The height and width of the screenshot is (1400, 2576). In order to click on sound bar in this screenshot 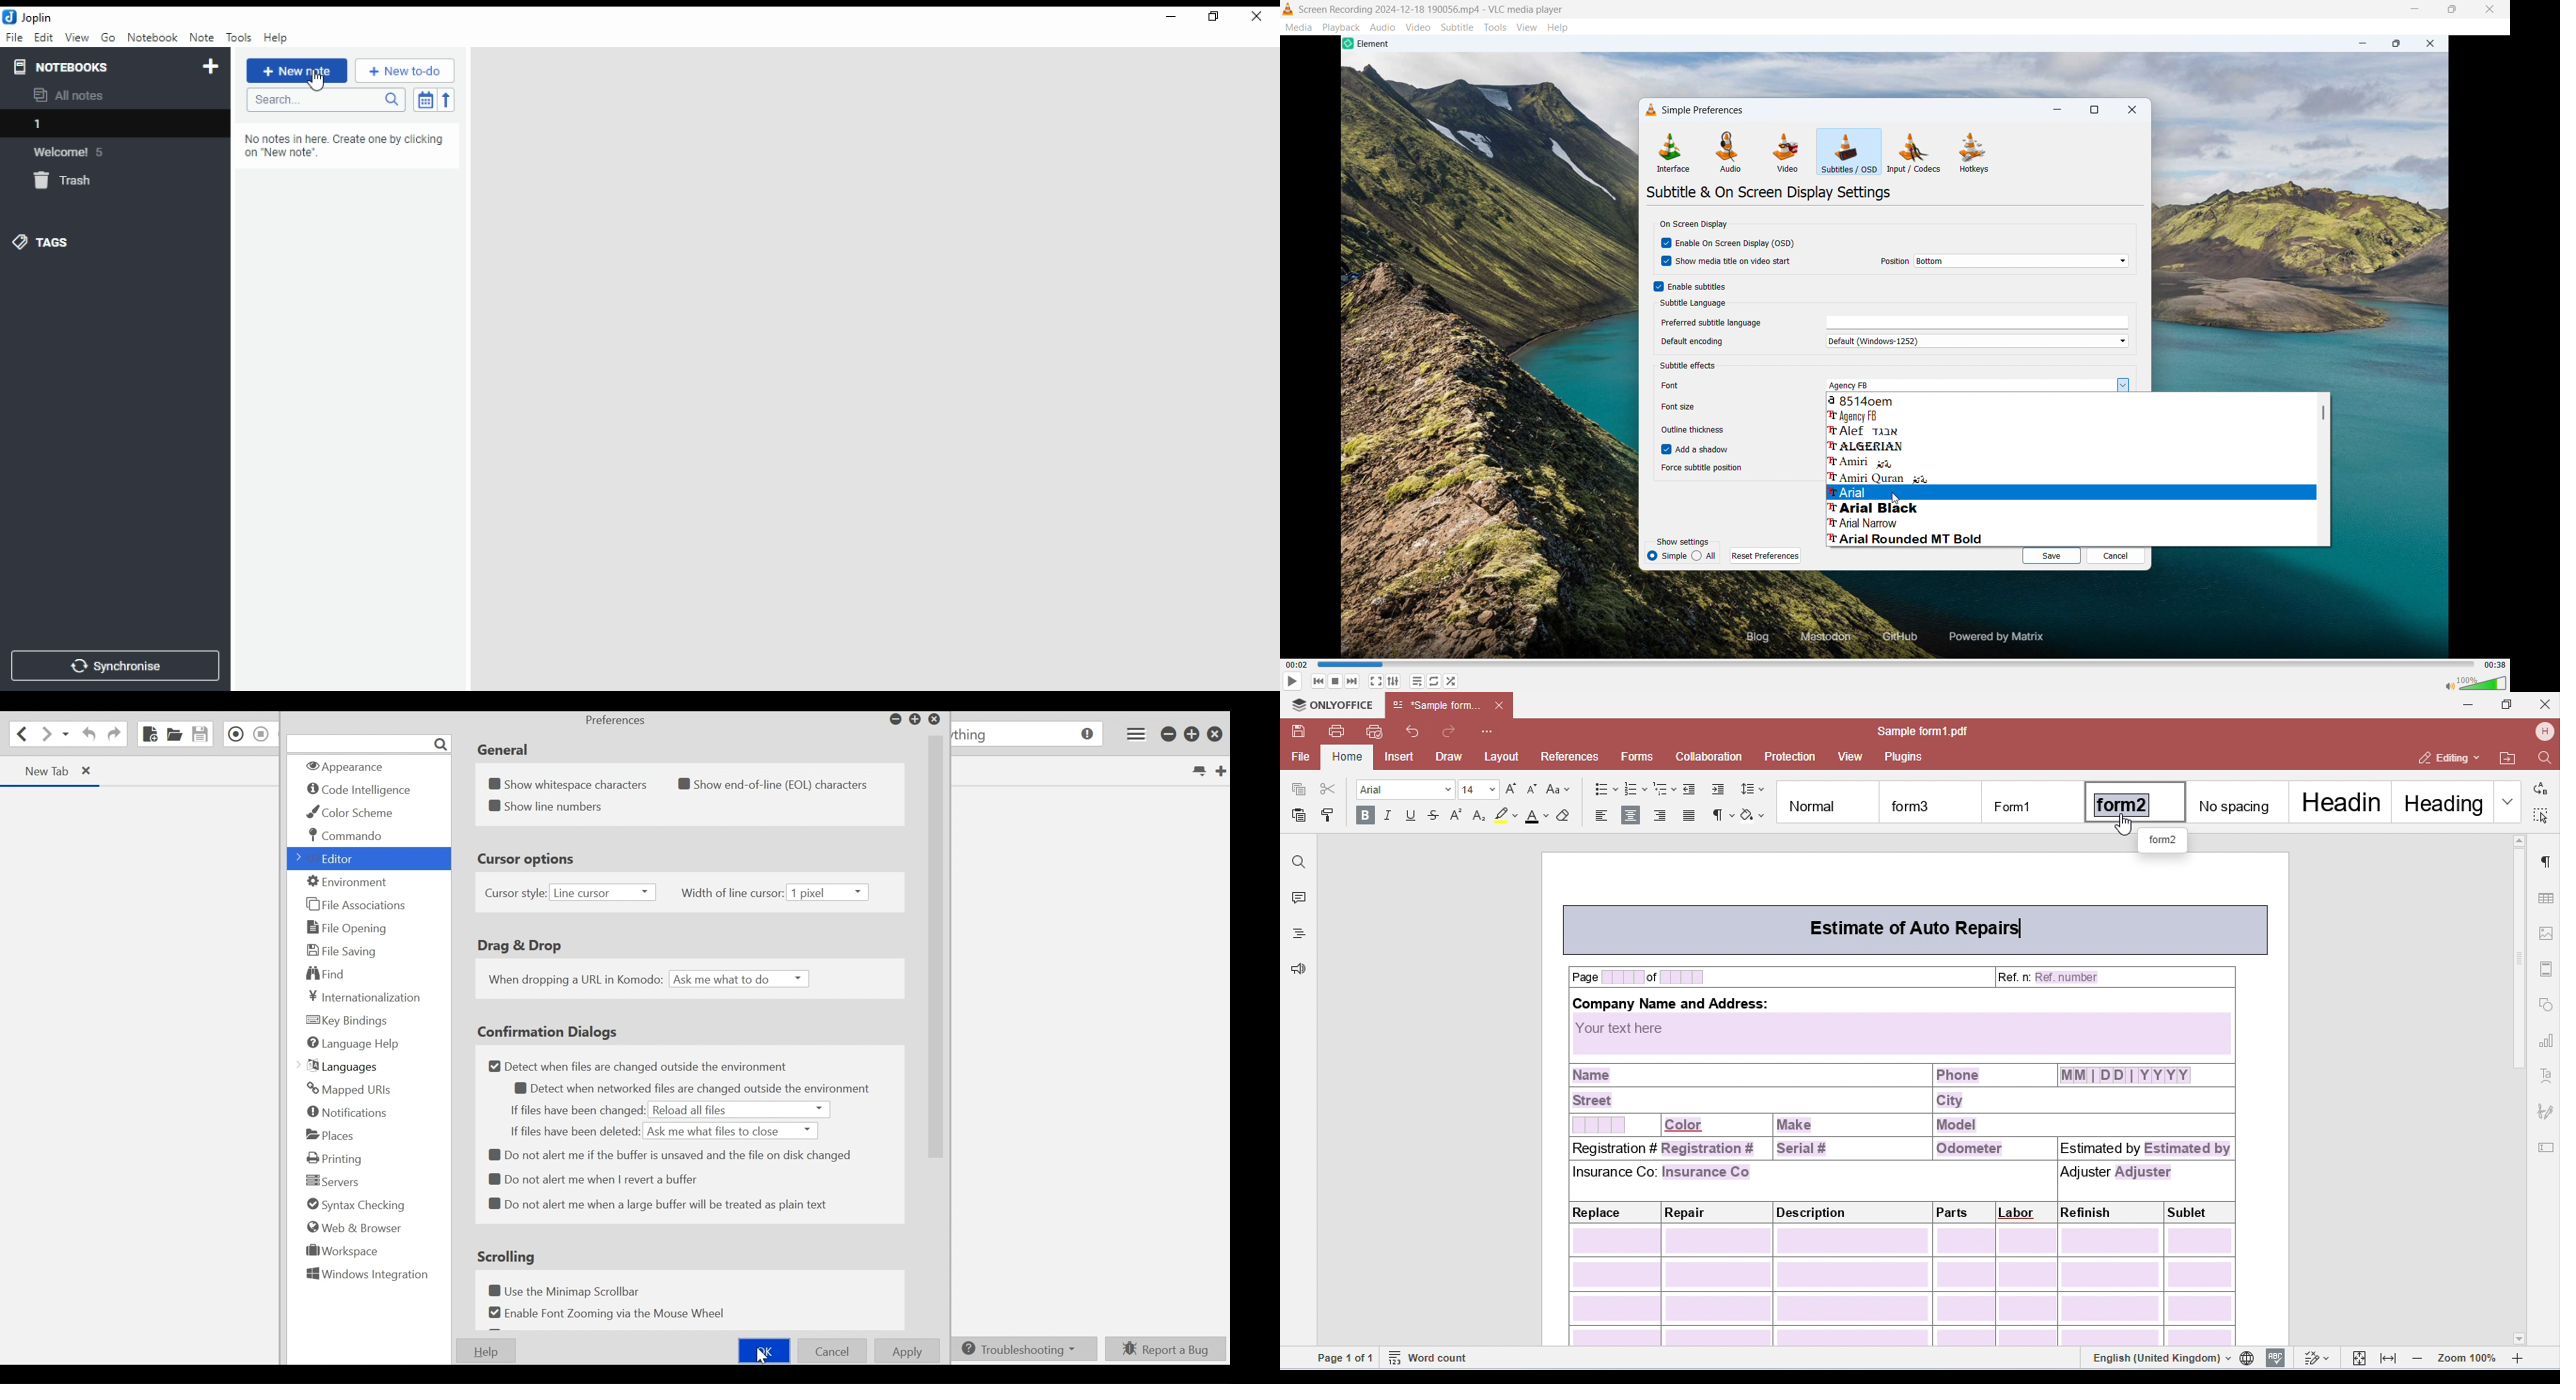, I will do `click(2475, 683)`.